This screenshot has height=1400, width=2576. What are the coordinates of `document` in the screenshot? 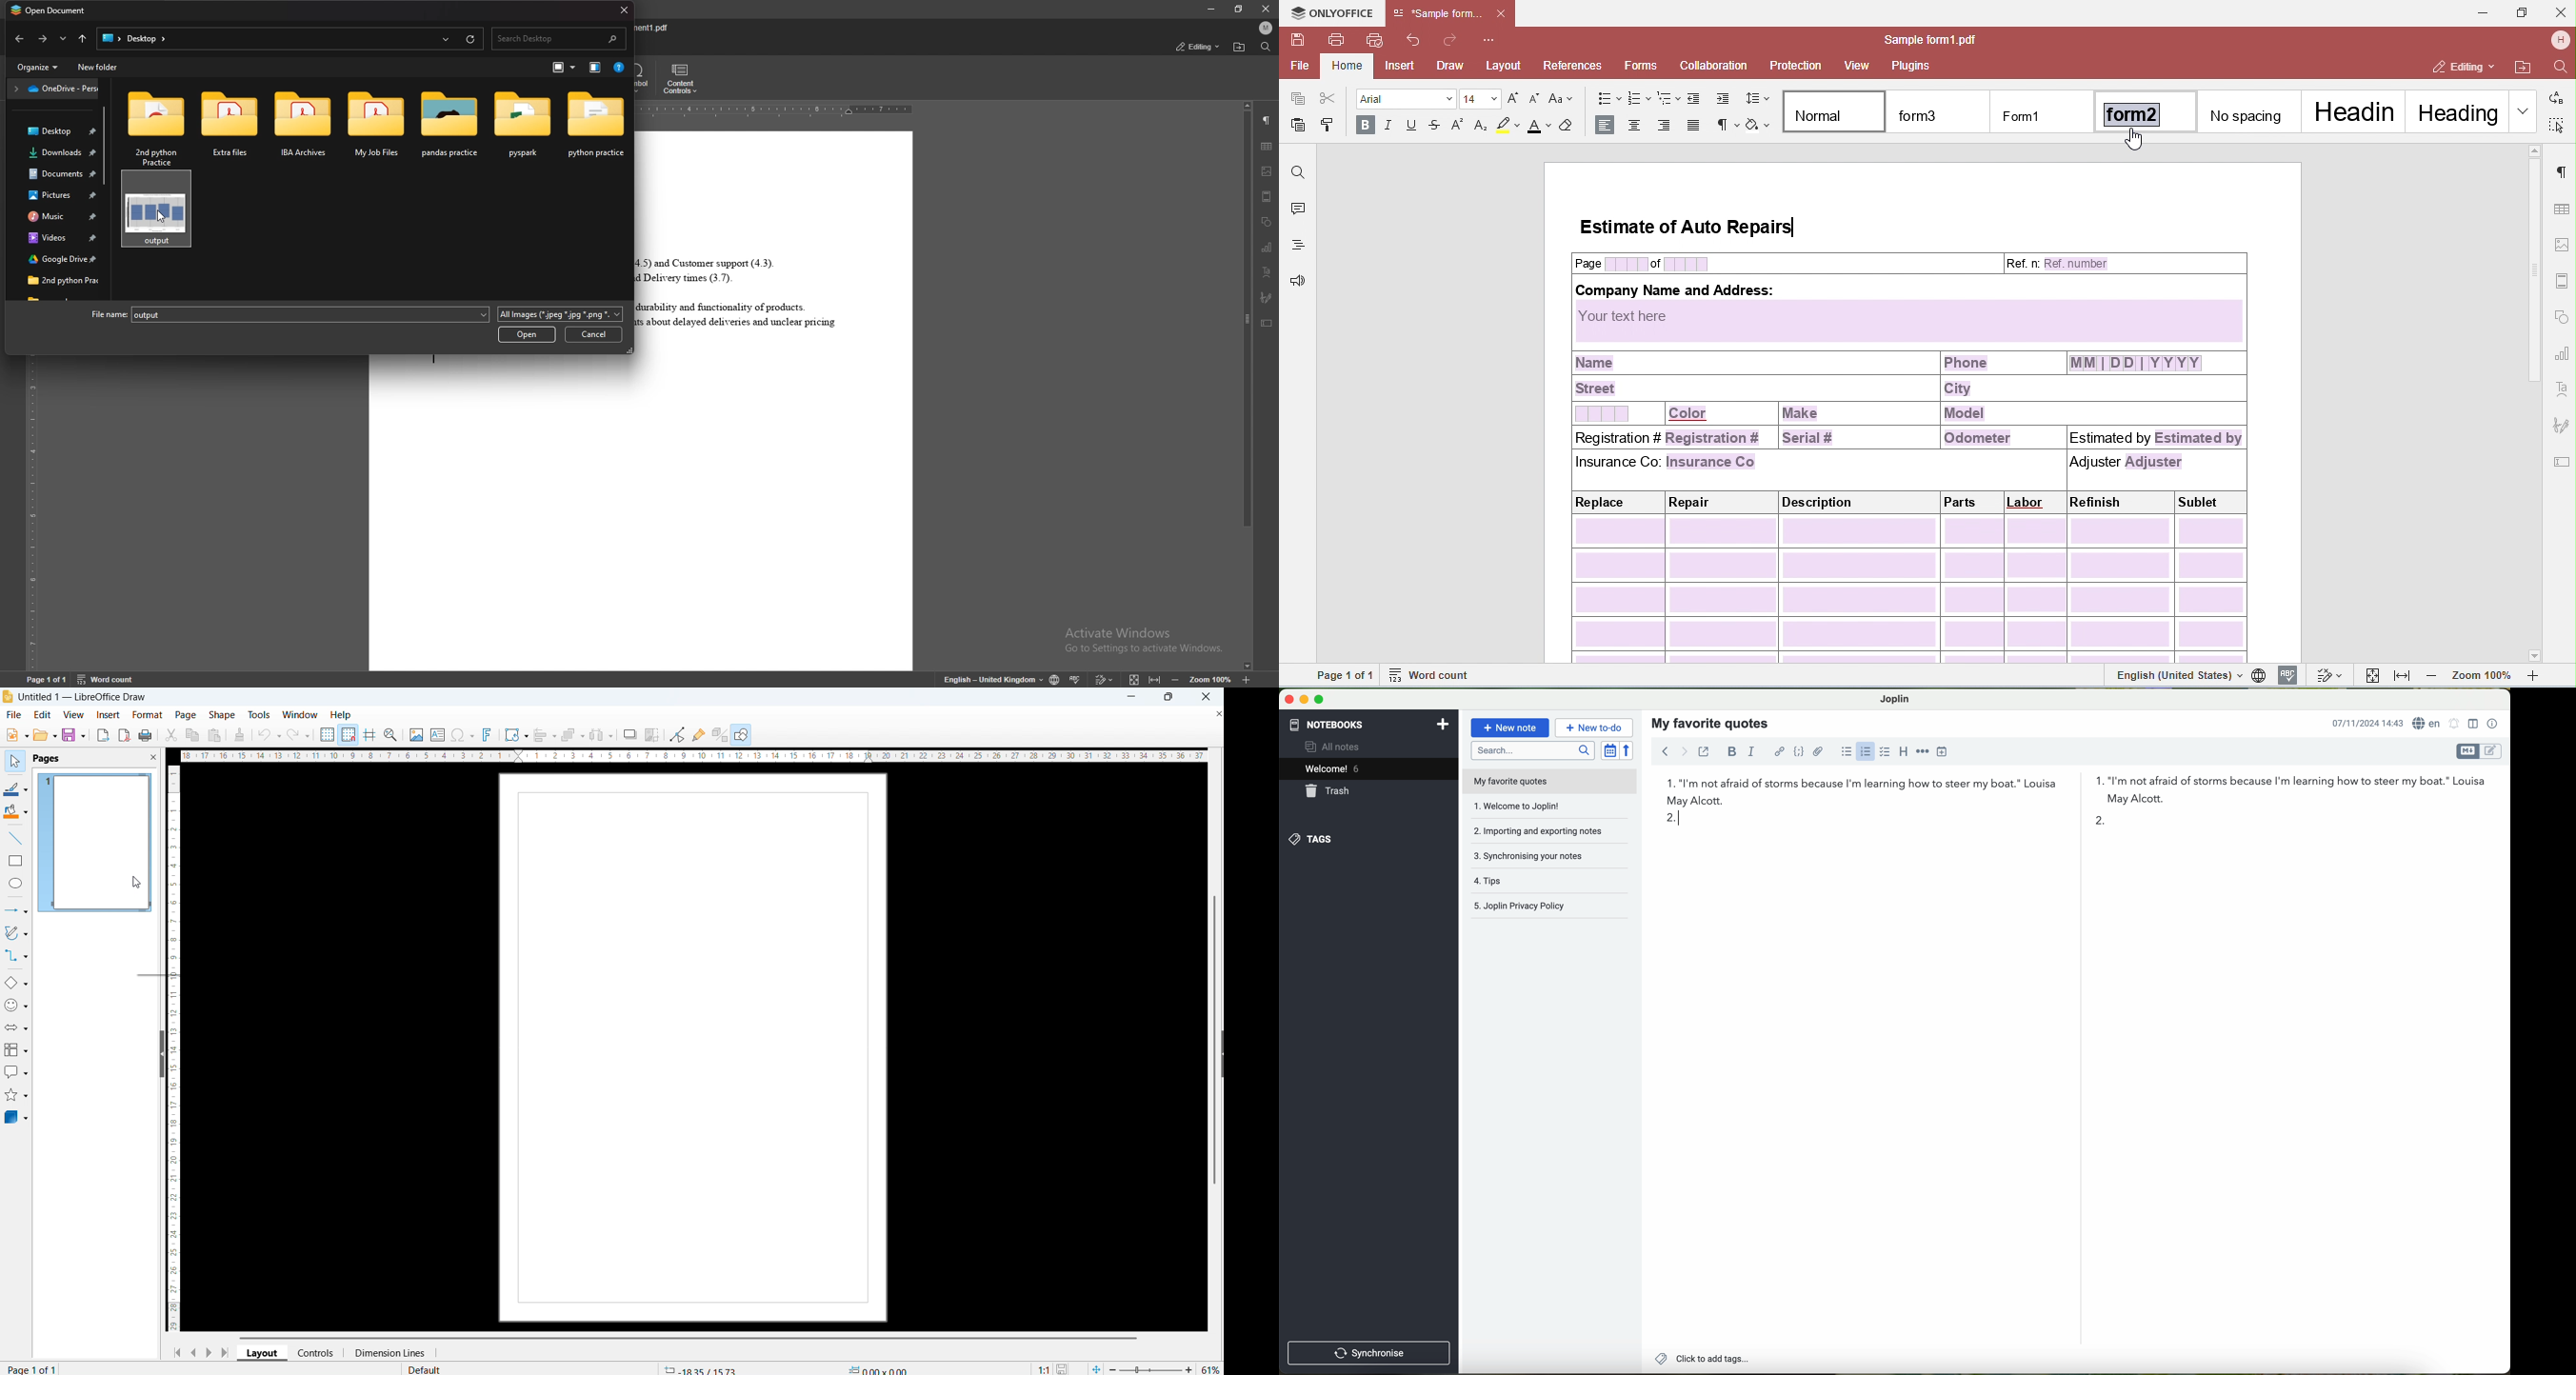 It's located at (777, 400).